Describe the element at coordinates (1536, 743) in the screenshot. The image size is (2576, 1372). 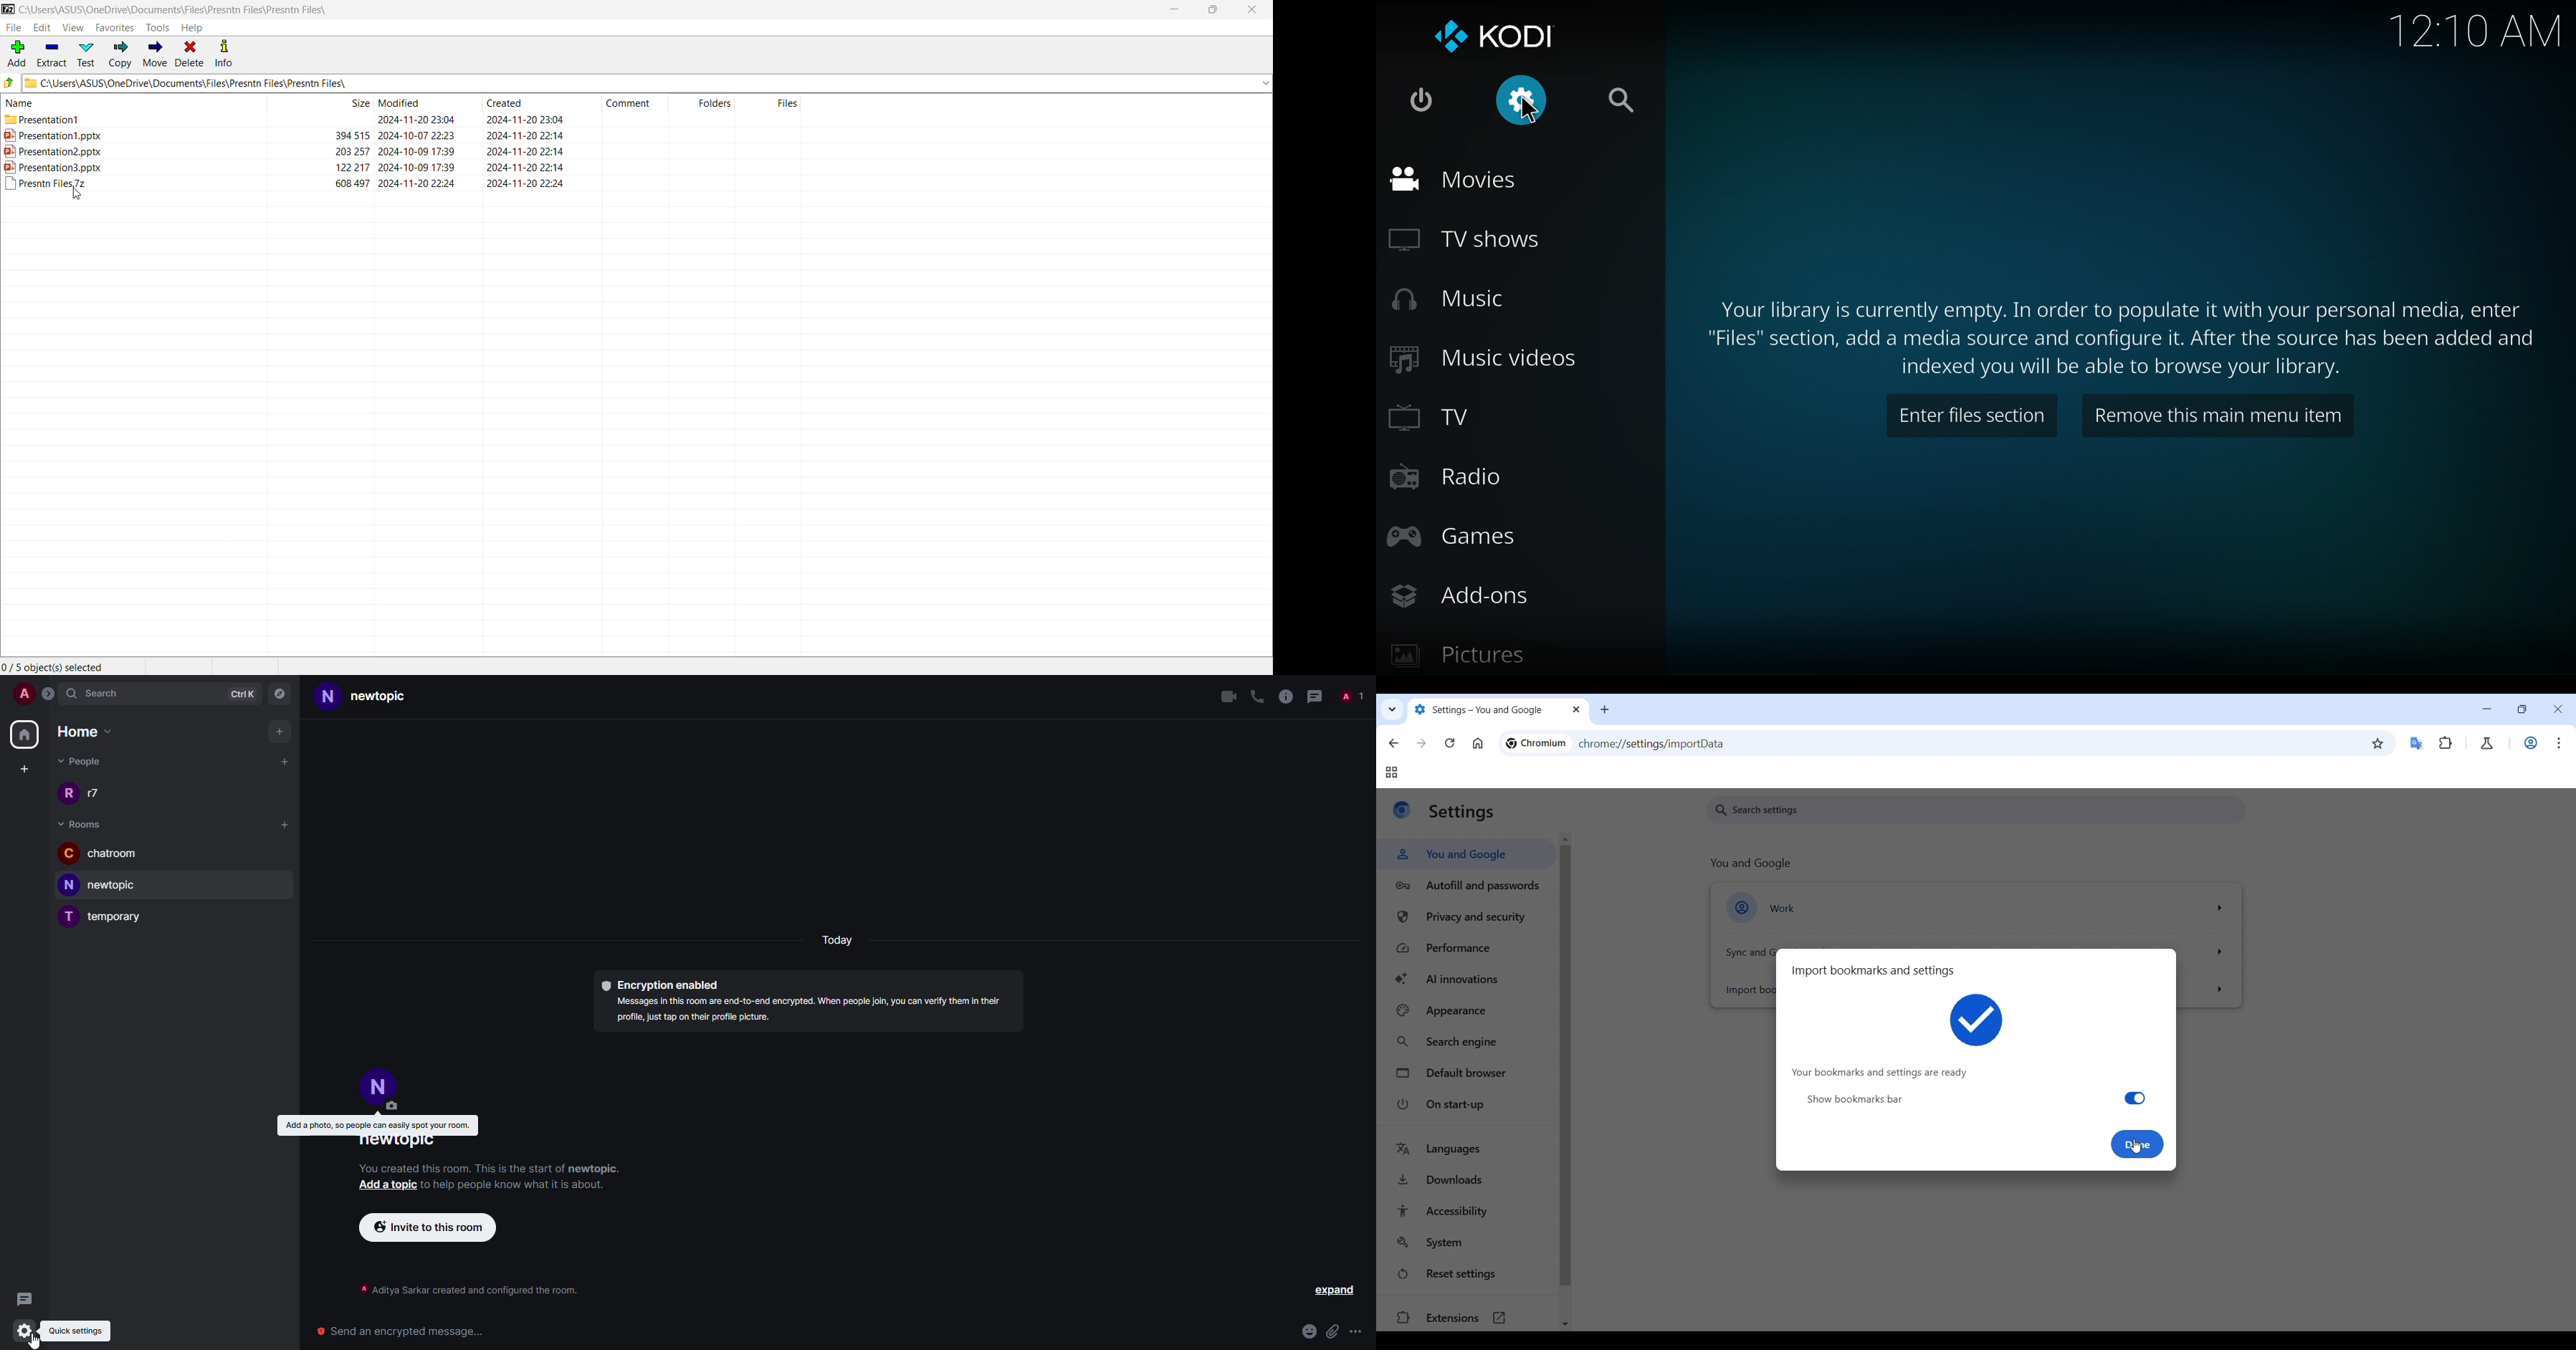
I see `chromium` at that location.